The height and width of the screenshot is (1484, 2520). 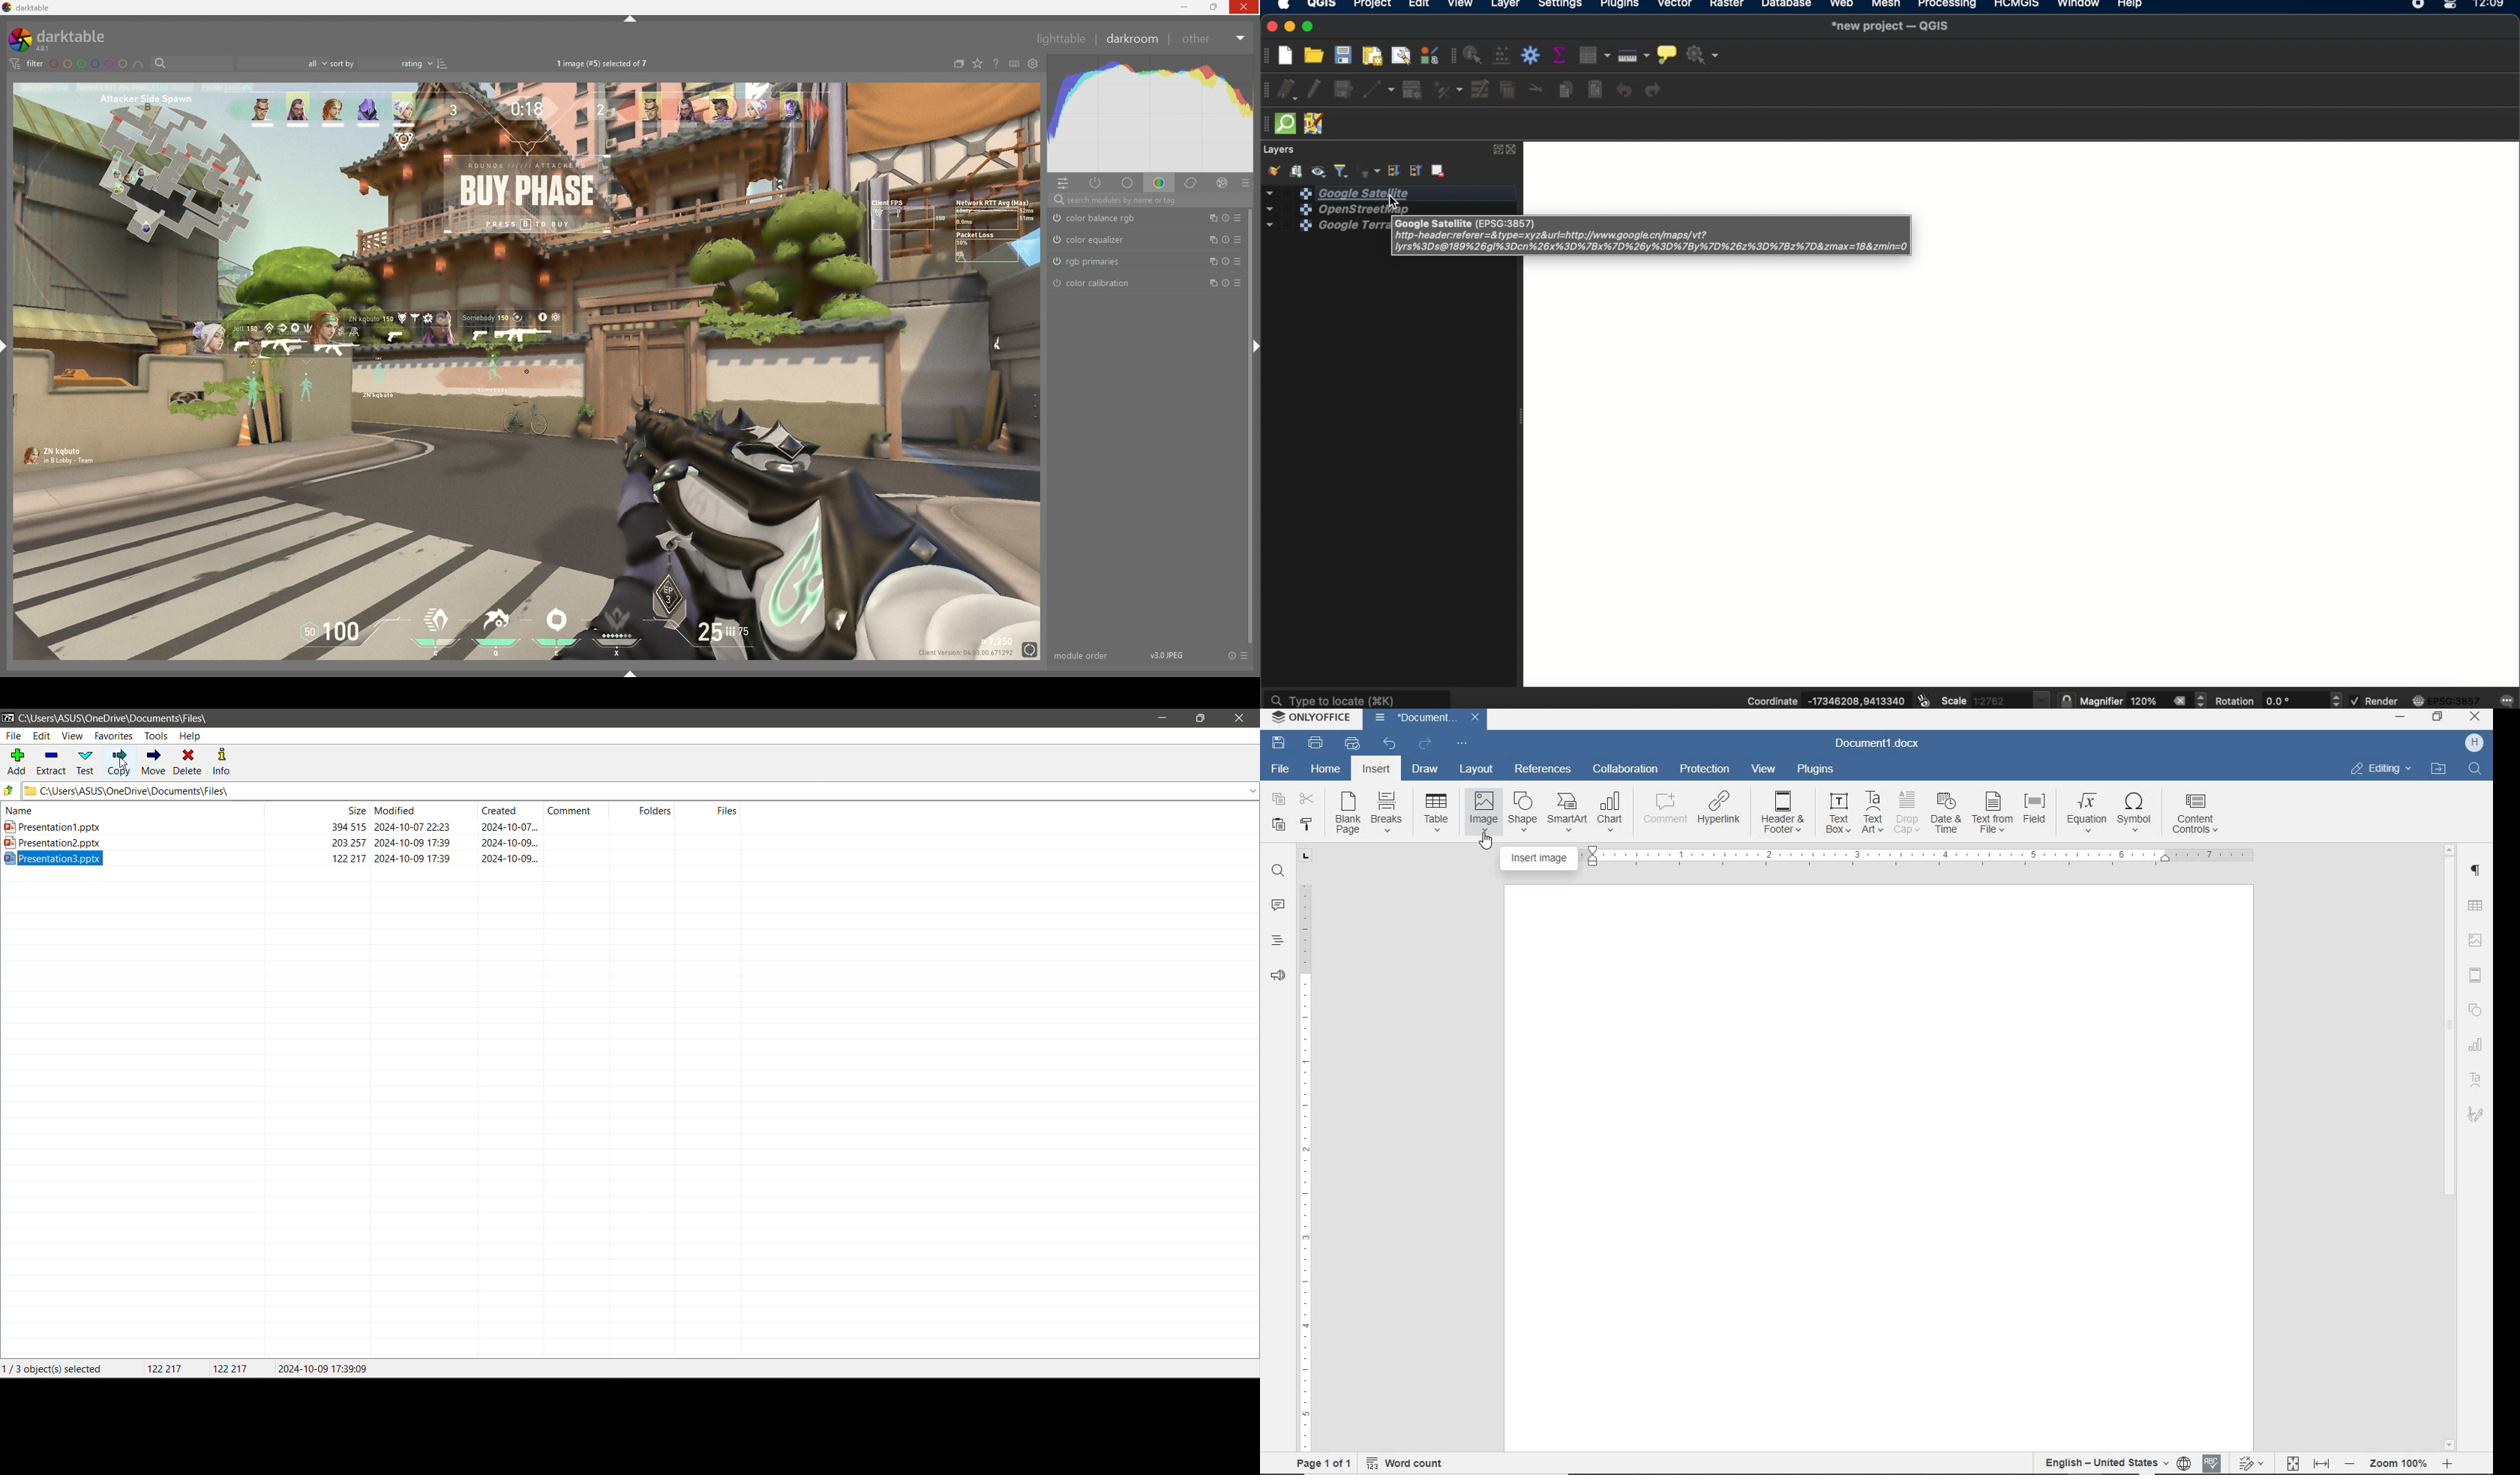 What do you see at coordinates (2478, 770) in the screenshot?
I see `Find` at bounding box center [2478, 770].